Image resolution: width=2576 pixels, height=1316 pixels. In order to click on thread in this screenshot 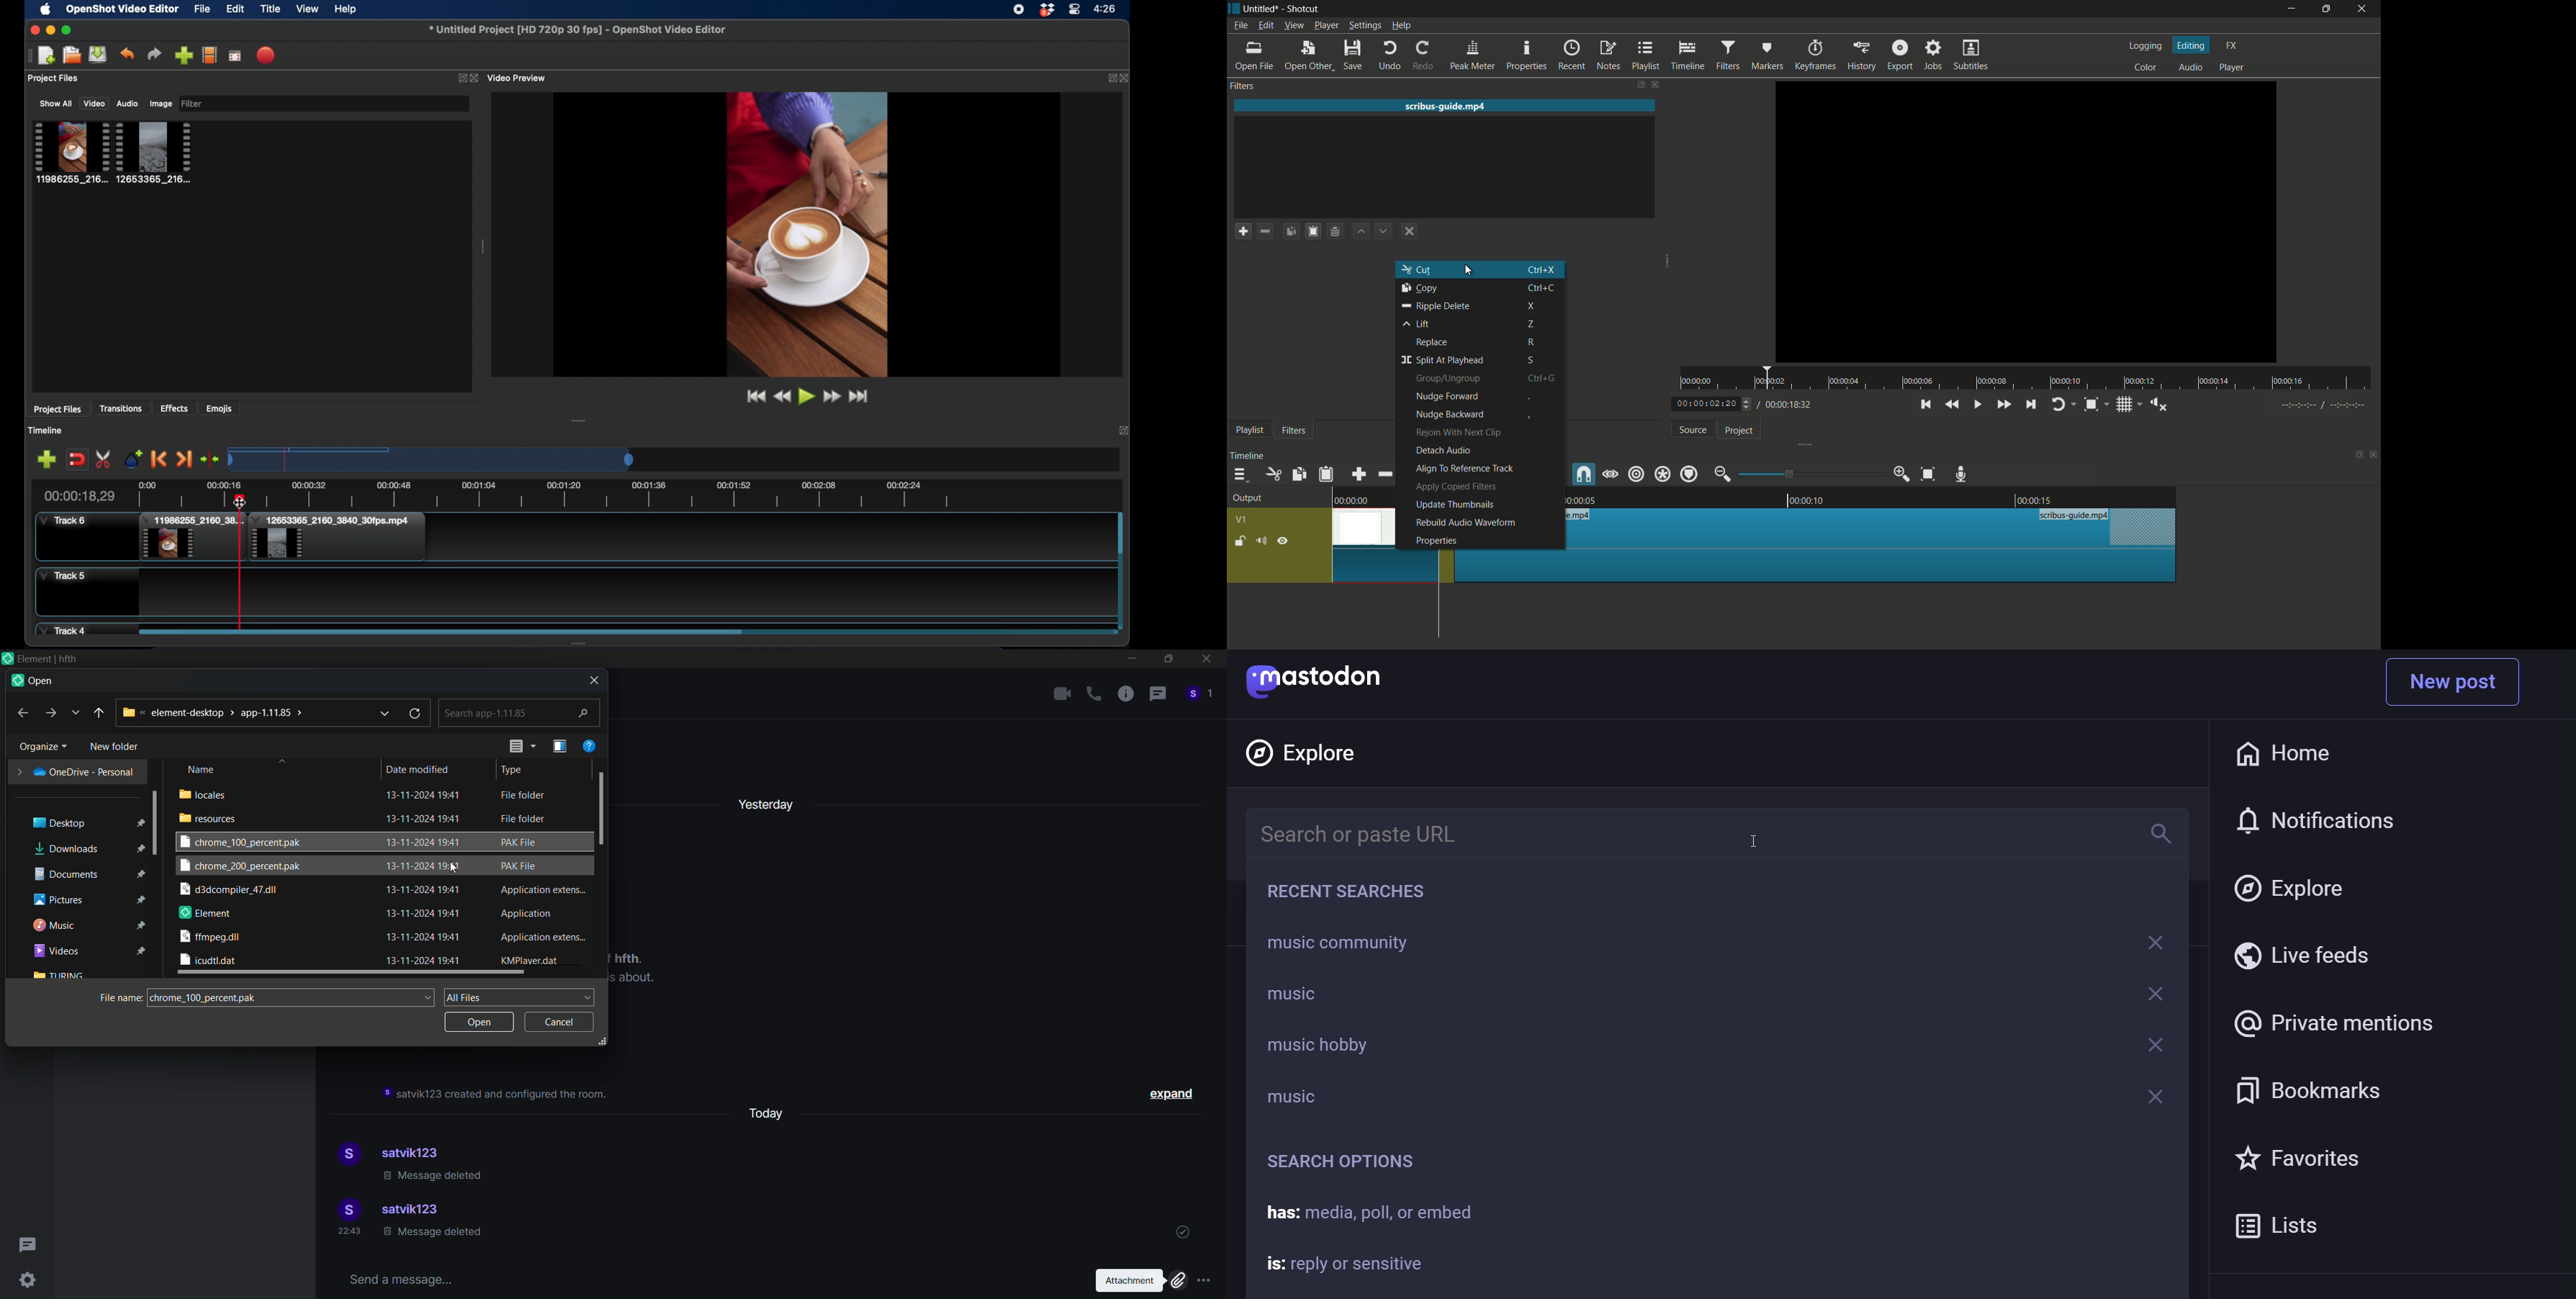, I will do `click(1158, 696)`.